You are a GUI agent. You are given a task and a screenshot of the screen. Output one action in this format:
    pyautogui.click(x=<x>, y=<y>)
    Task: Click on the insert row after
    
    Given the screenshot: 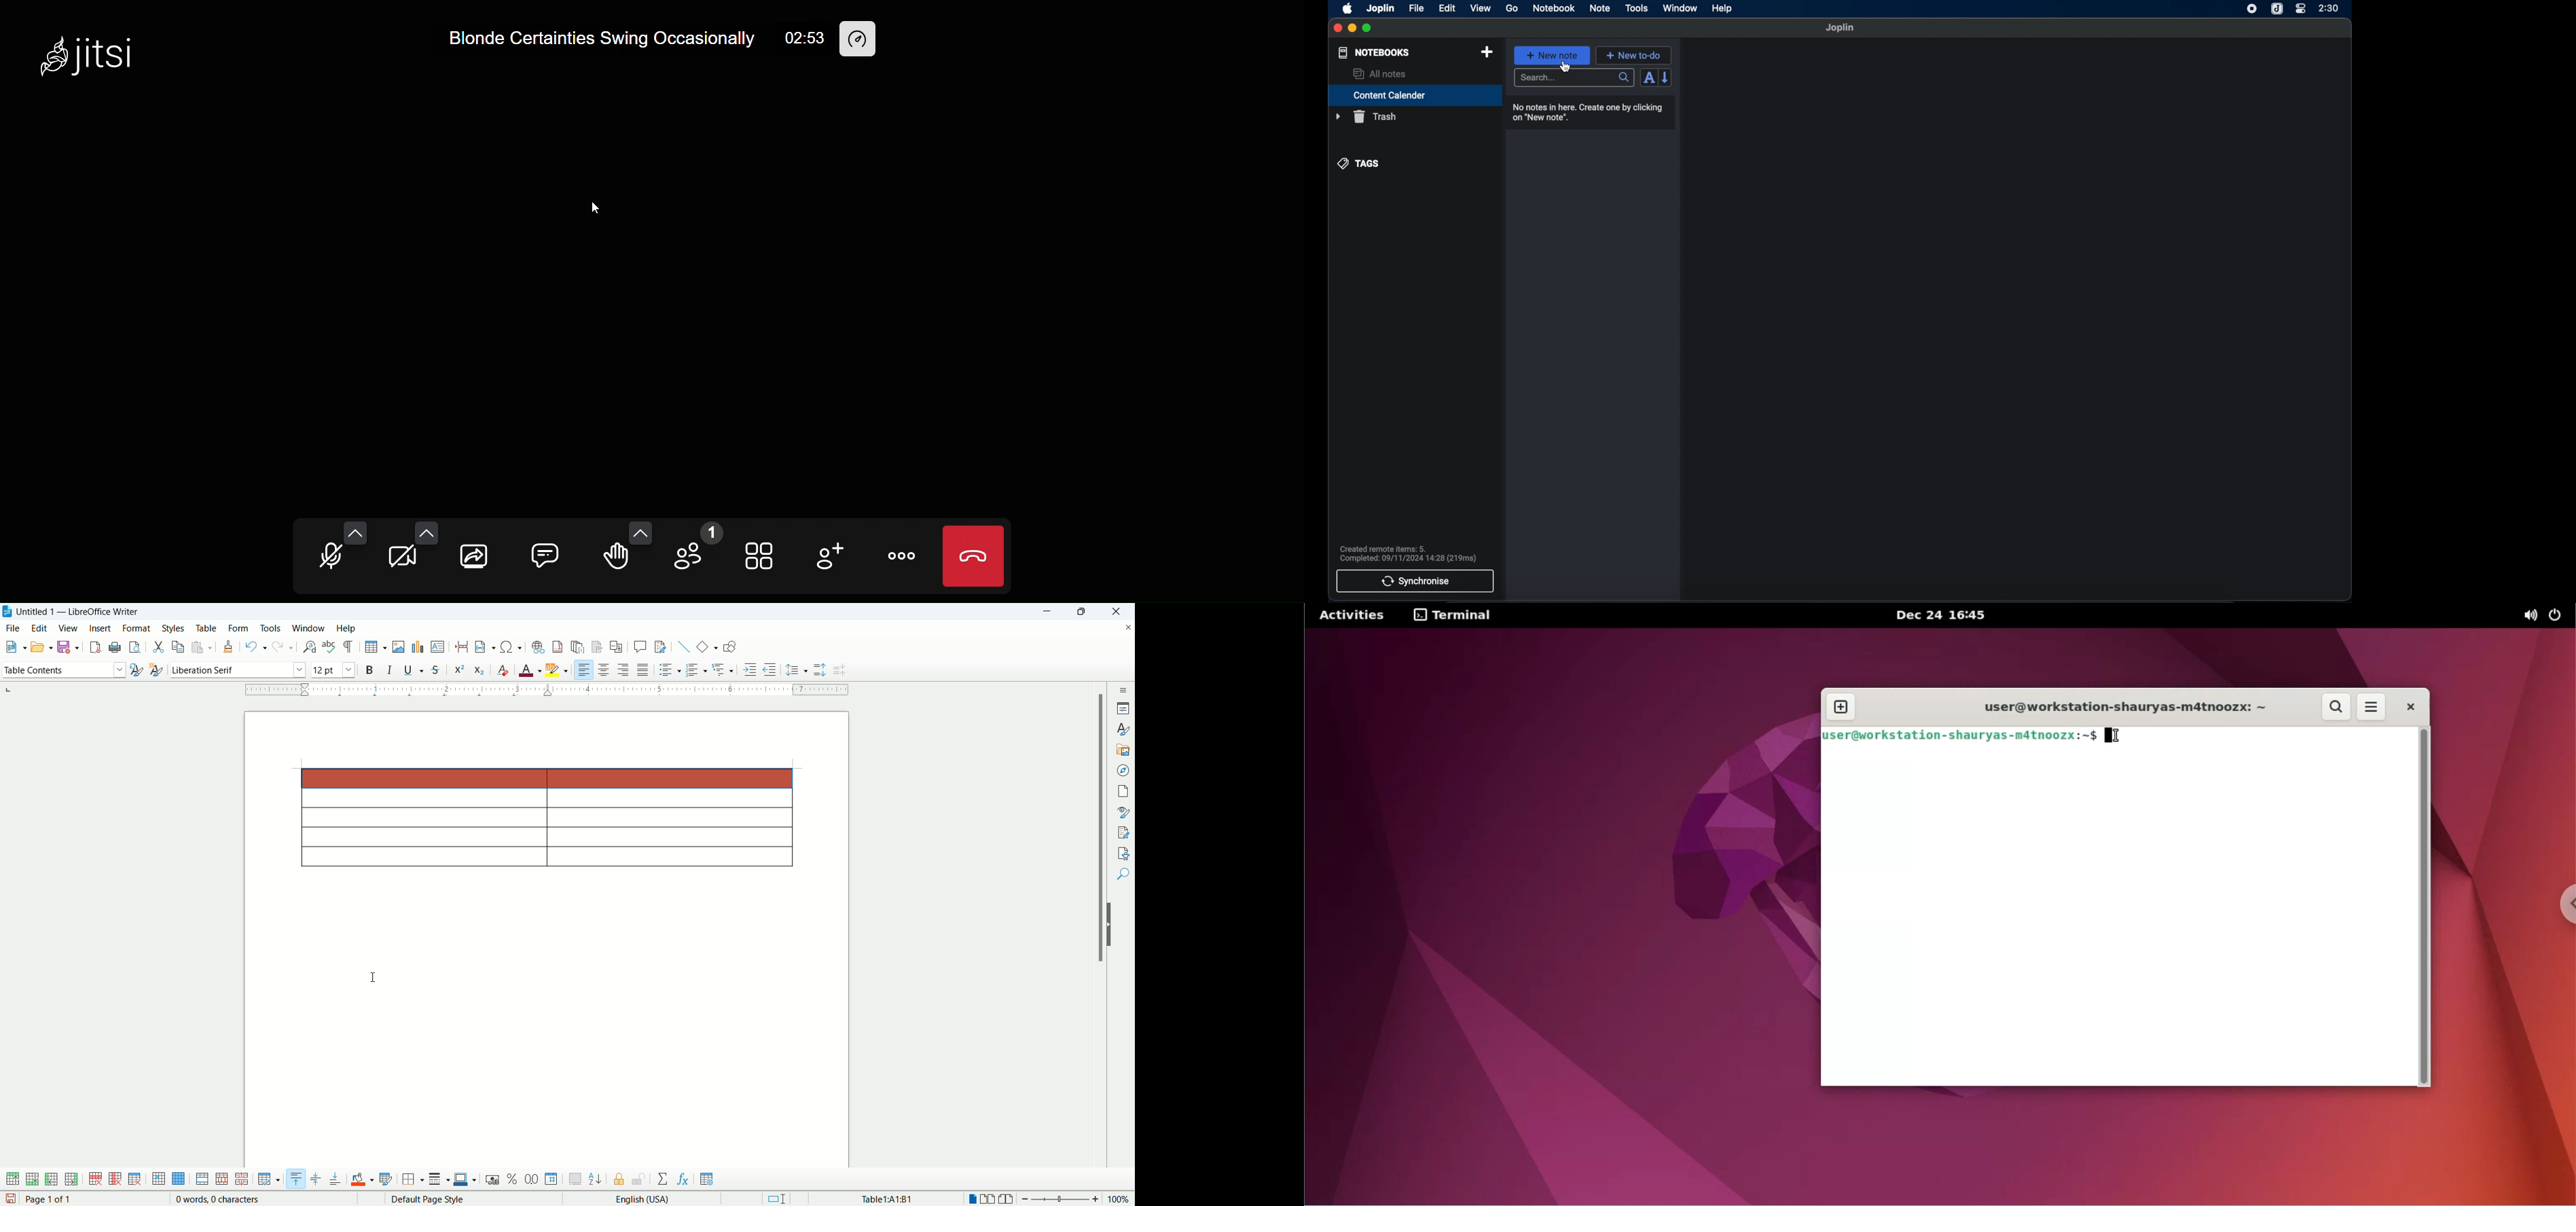 What is the action you would take?
    pyautogui.click(x=72, y=1179)
    